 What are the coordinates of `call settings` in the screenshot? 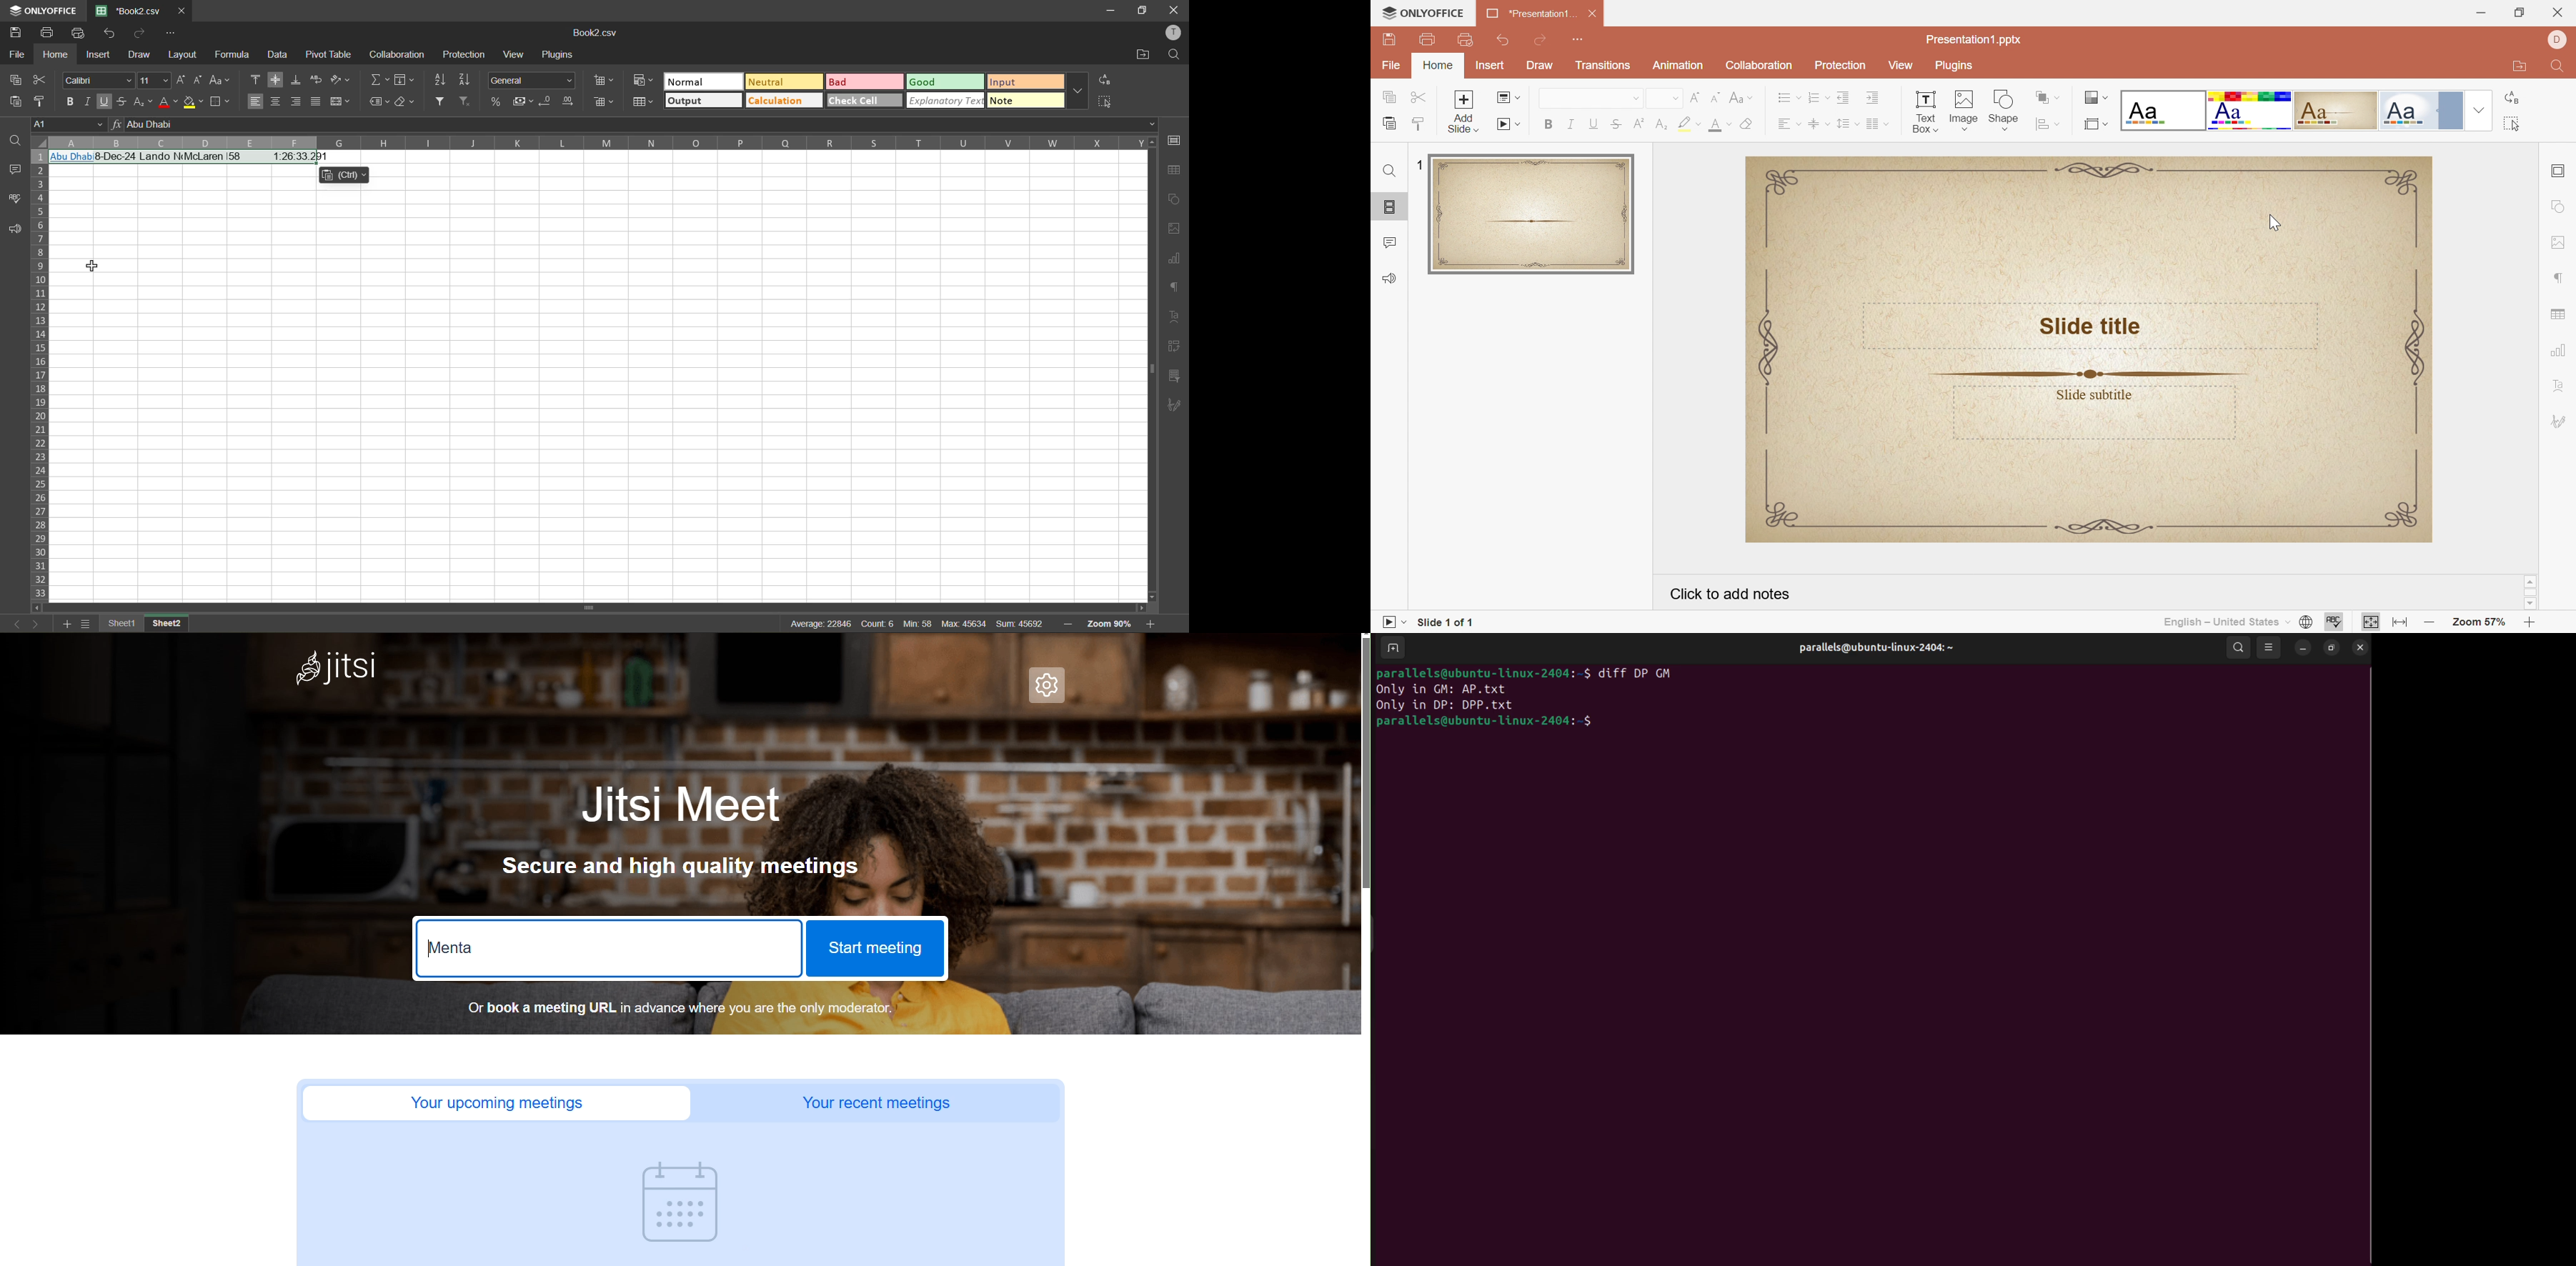 It's located at (1175, 140).